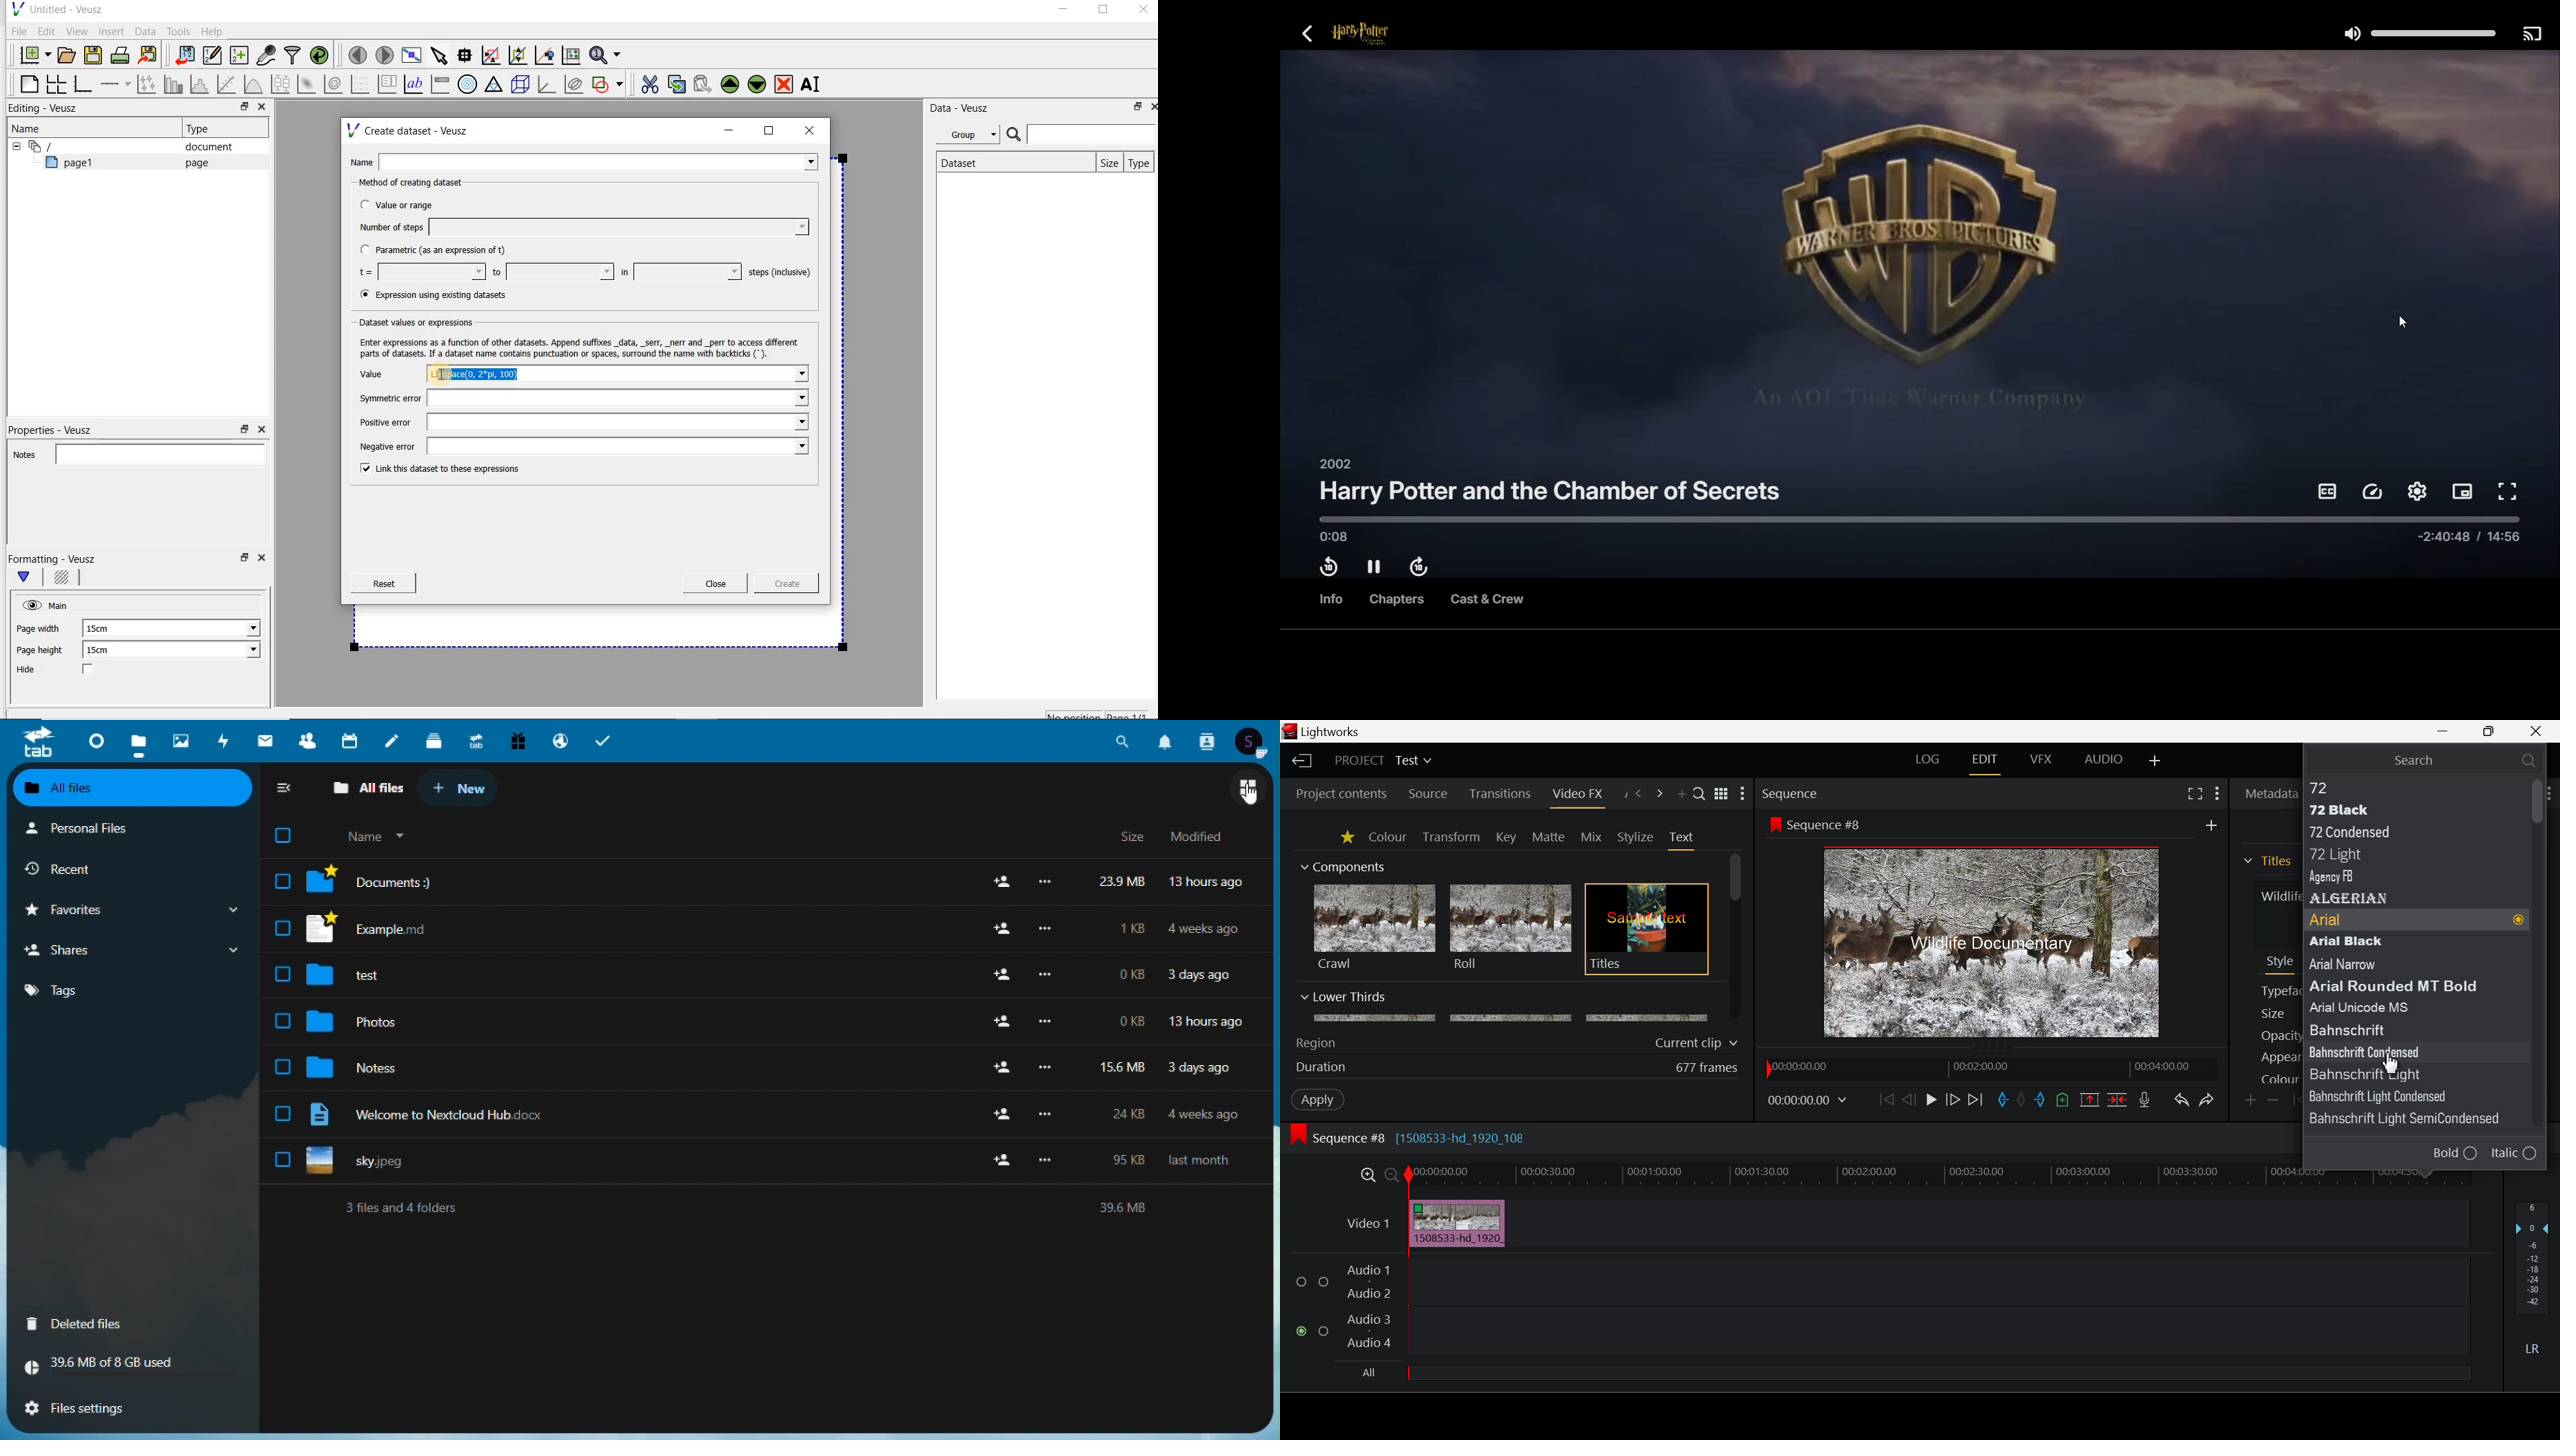  Describe the element at coordinates (1291, 731) in the screenshot. I see `logo` at that location.